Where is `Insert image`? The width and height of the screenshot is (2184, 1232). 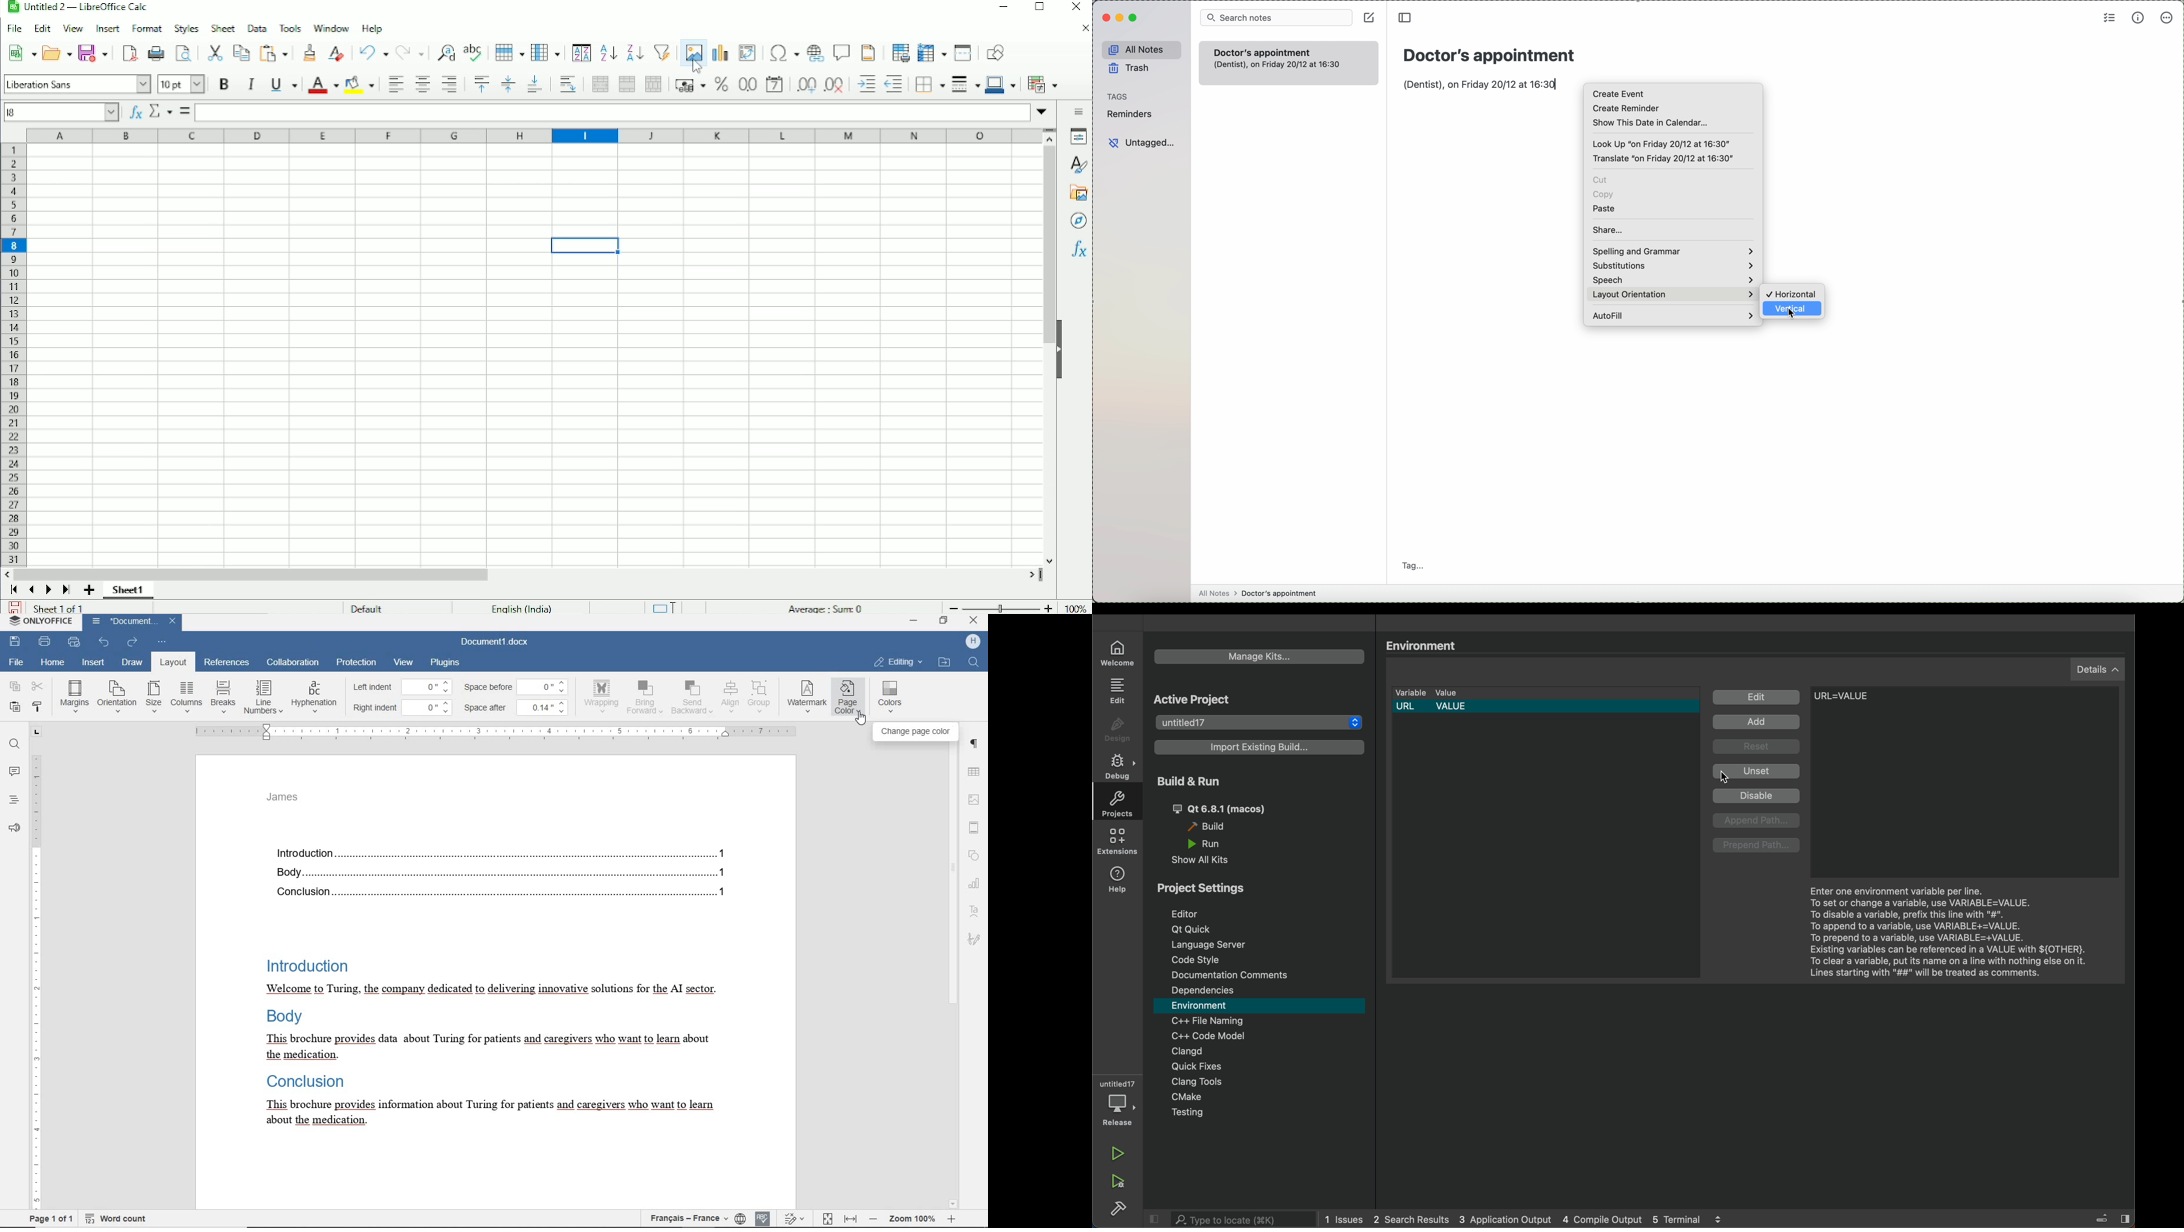
Insert image is located at coordinates (691, 49).